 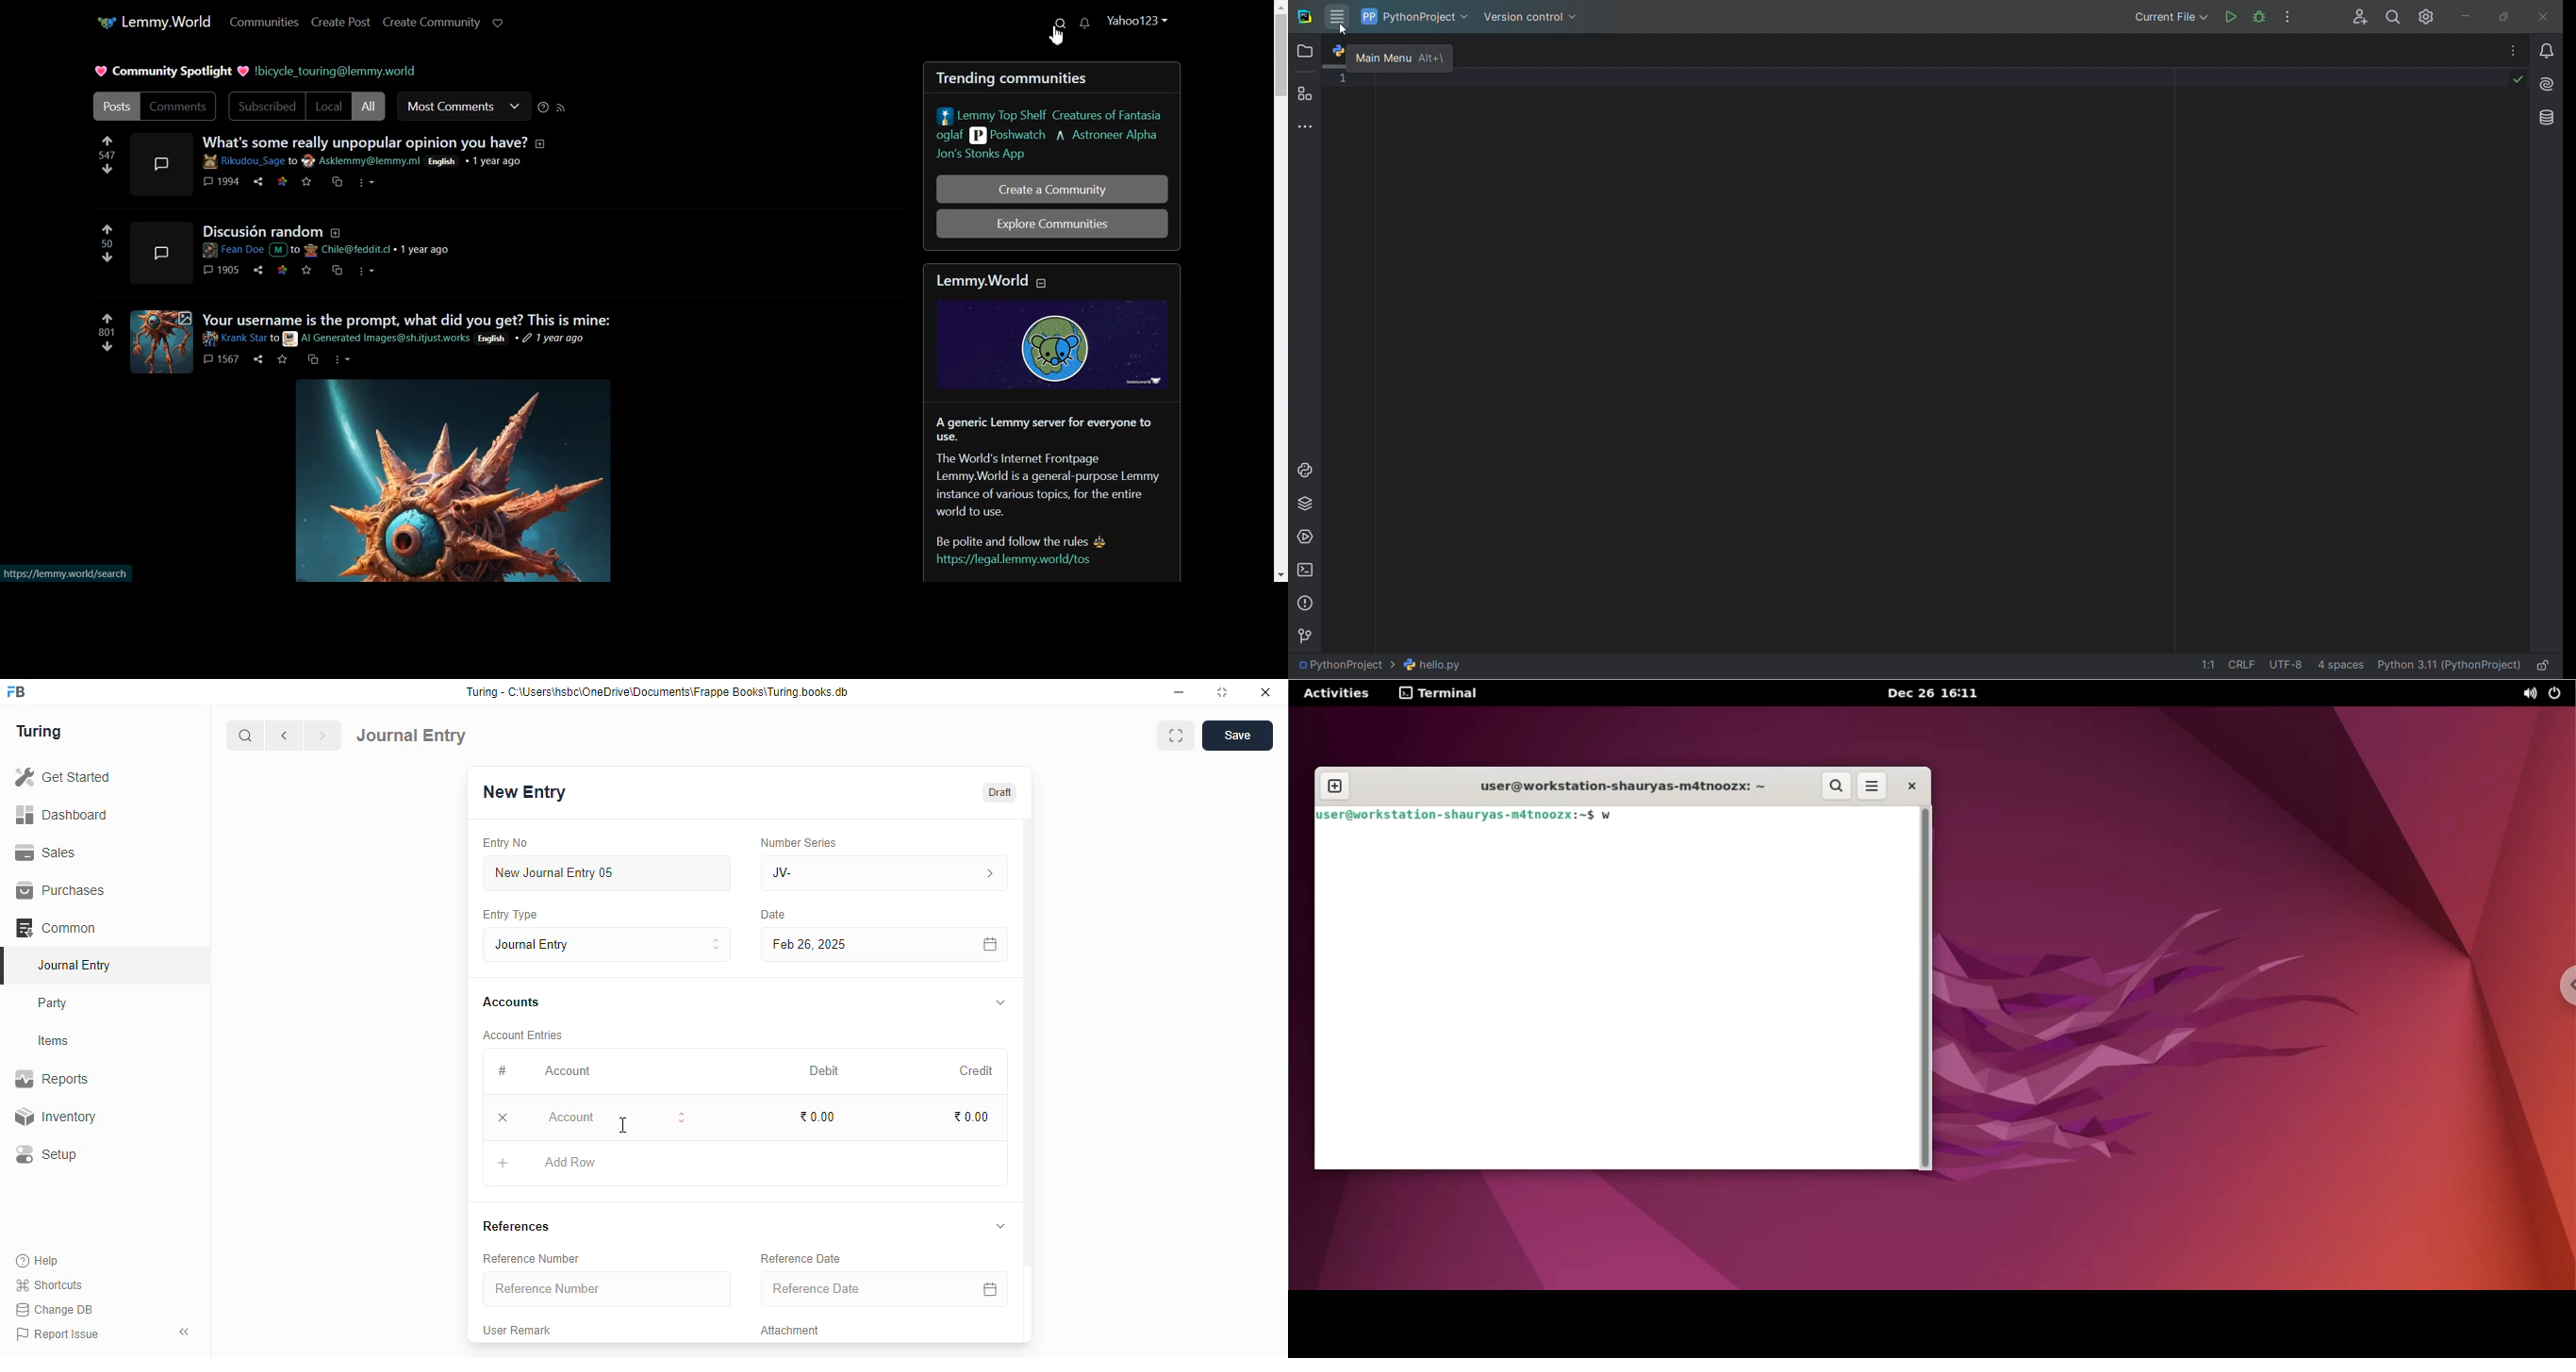 I want to click on account, so click(x=568, y=1070).